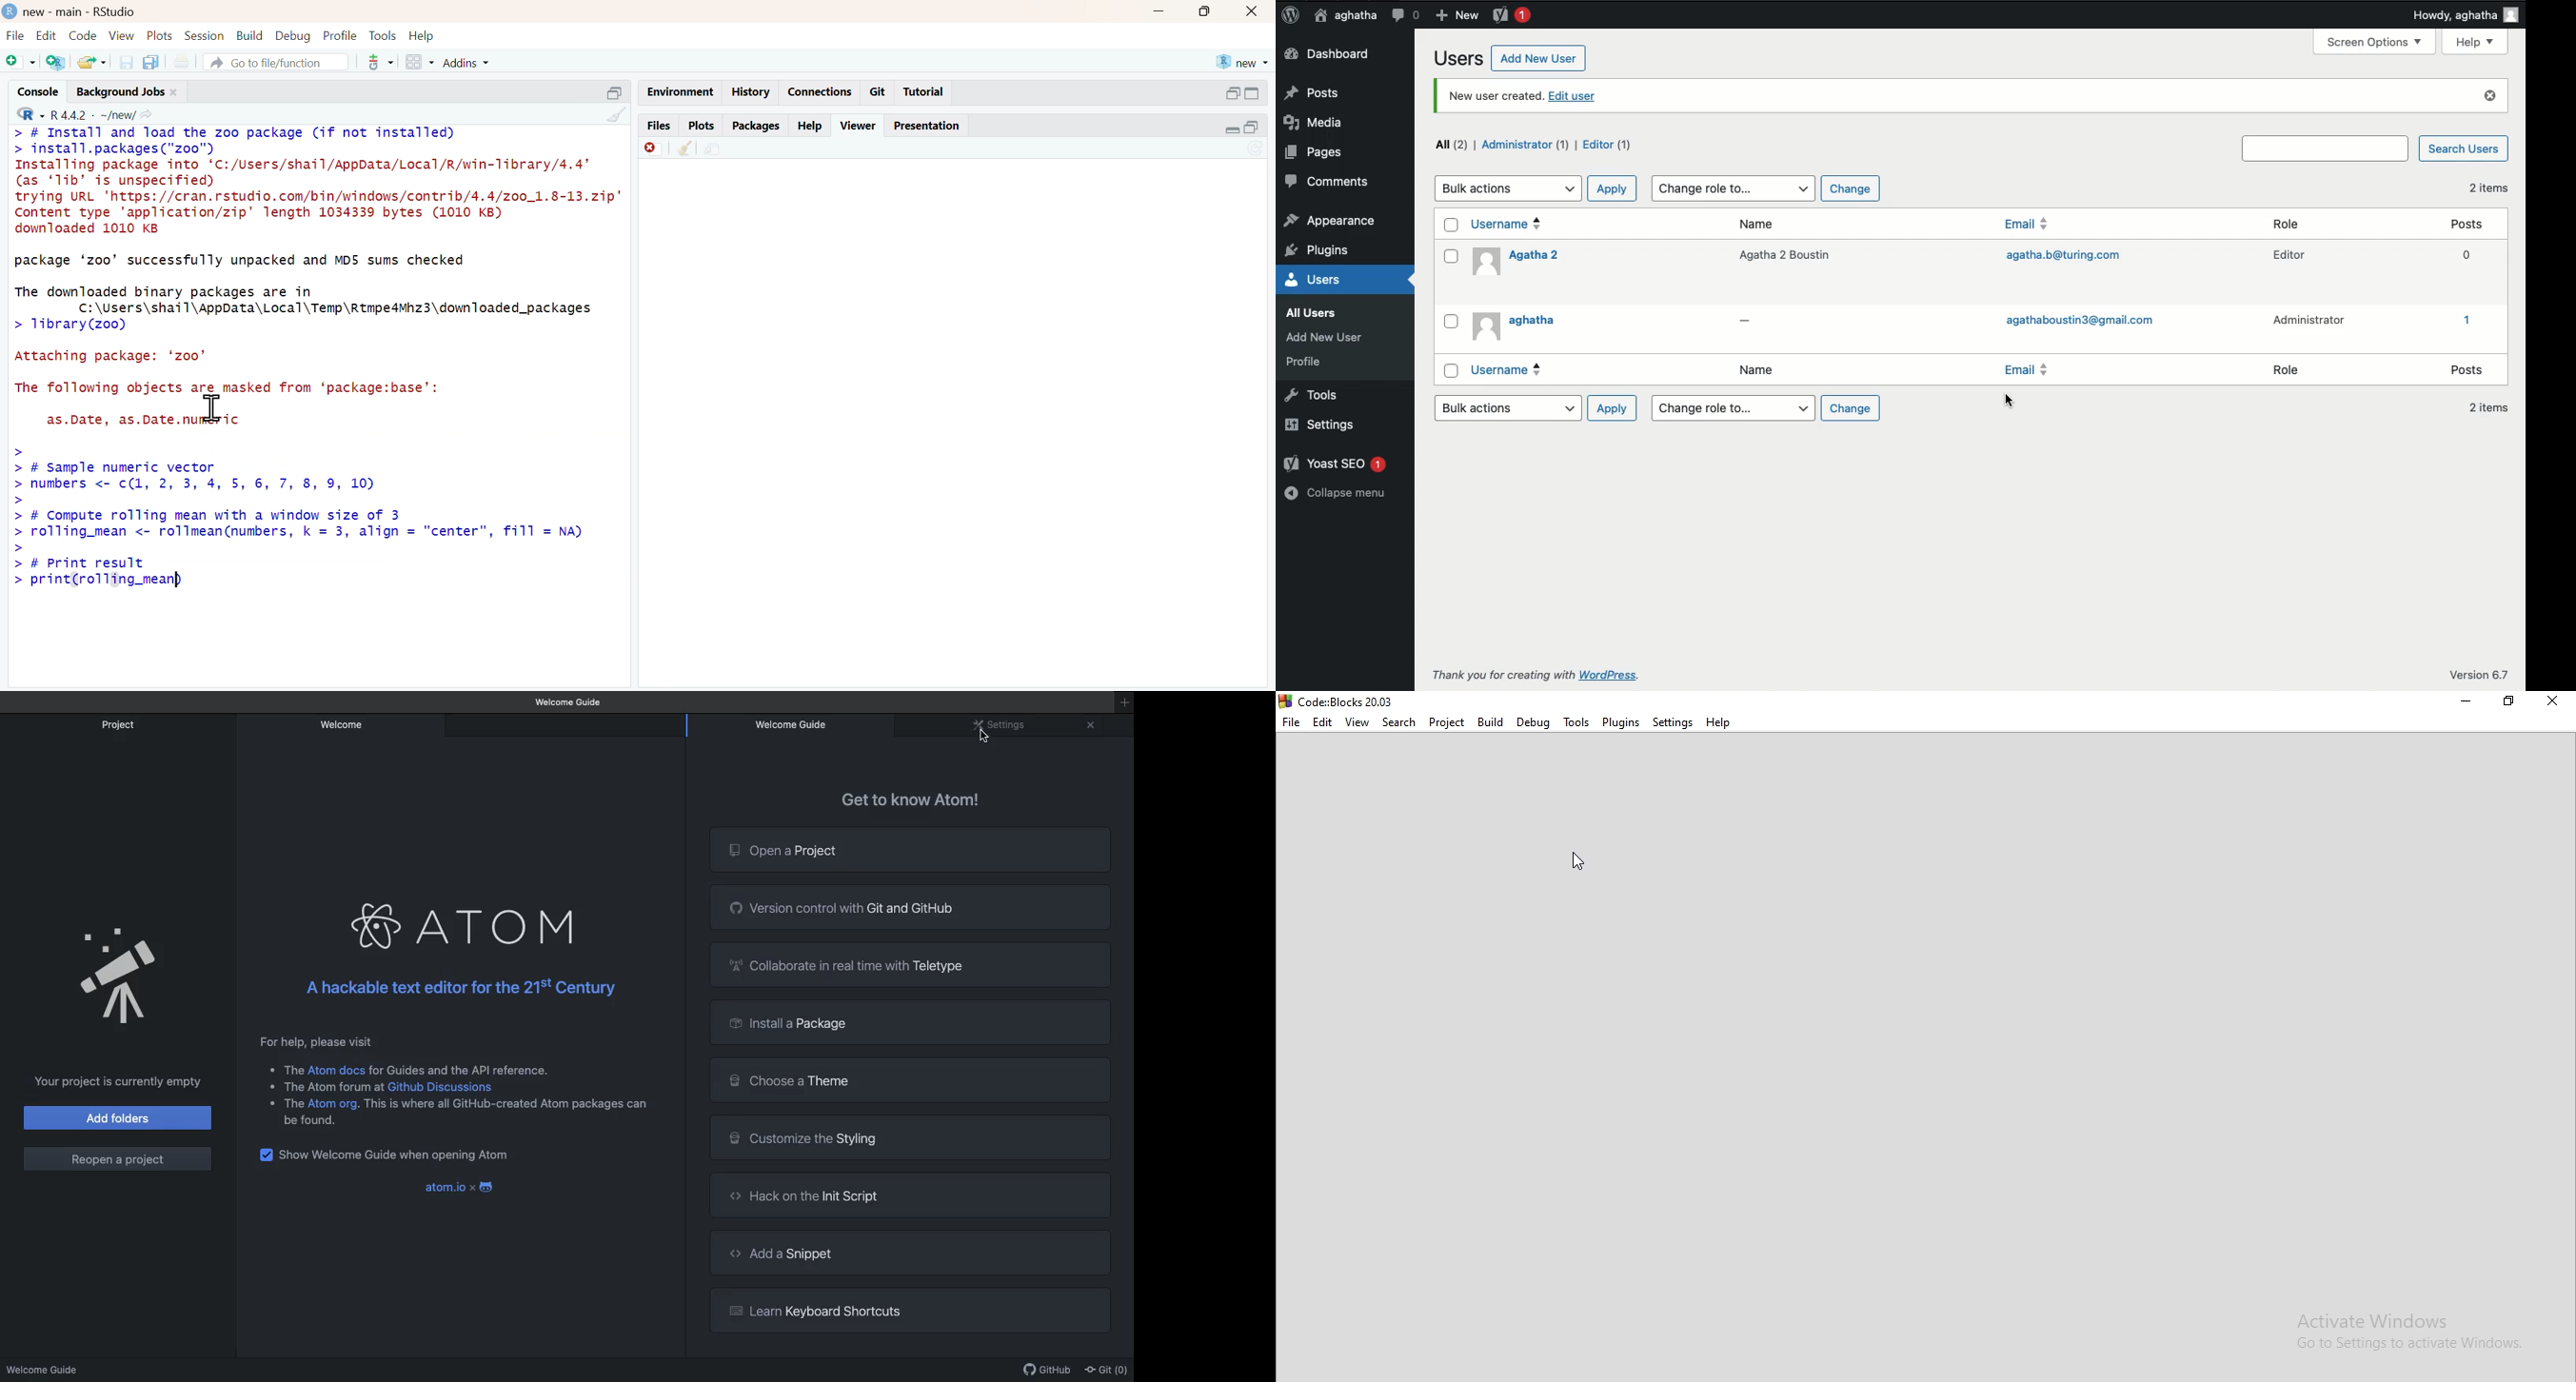 This screenshot has width=2576, height=1400. What do you see at coordinates (2327, 148) in the screenshot?
I see `Search users` at bounding box center [2327, 148].